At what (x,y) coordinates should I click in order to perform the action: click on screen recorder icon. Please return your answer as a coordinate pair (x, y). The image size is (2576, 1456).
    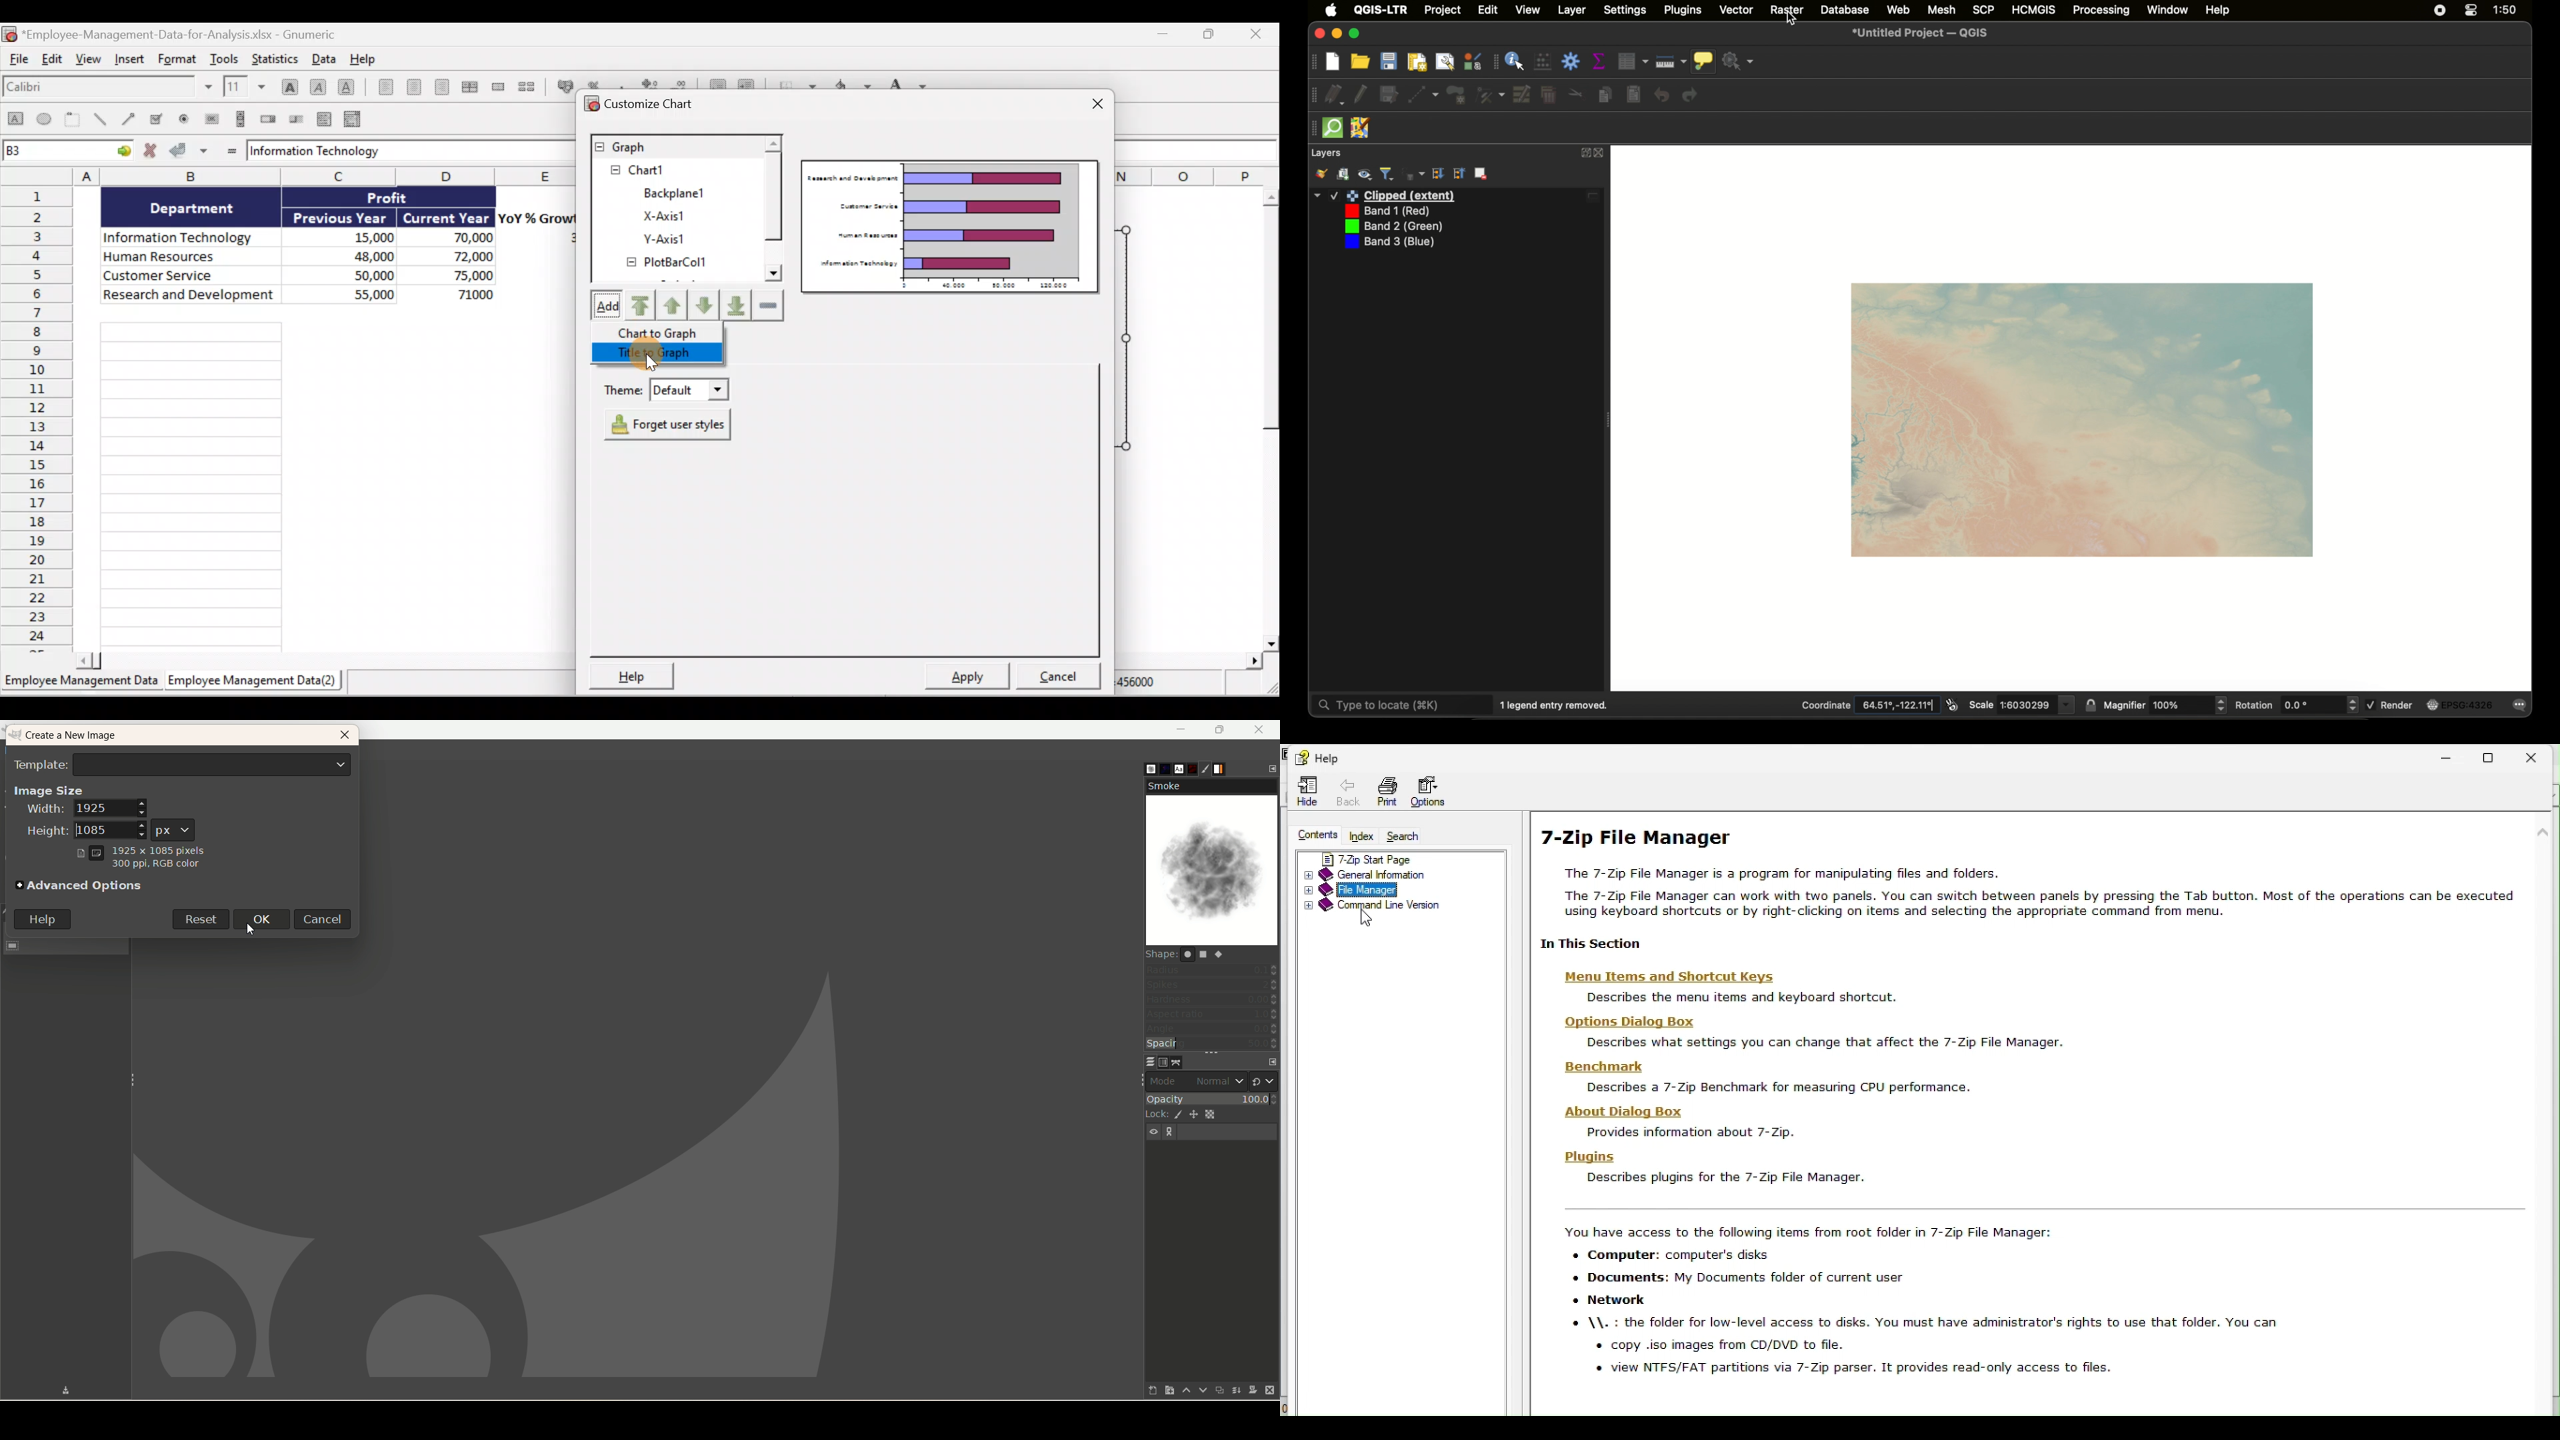
    Looking at the image, I should click on (2440, 11).